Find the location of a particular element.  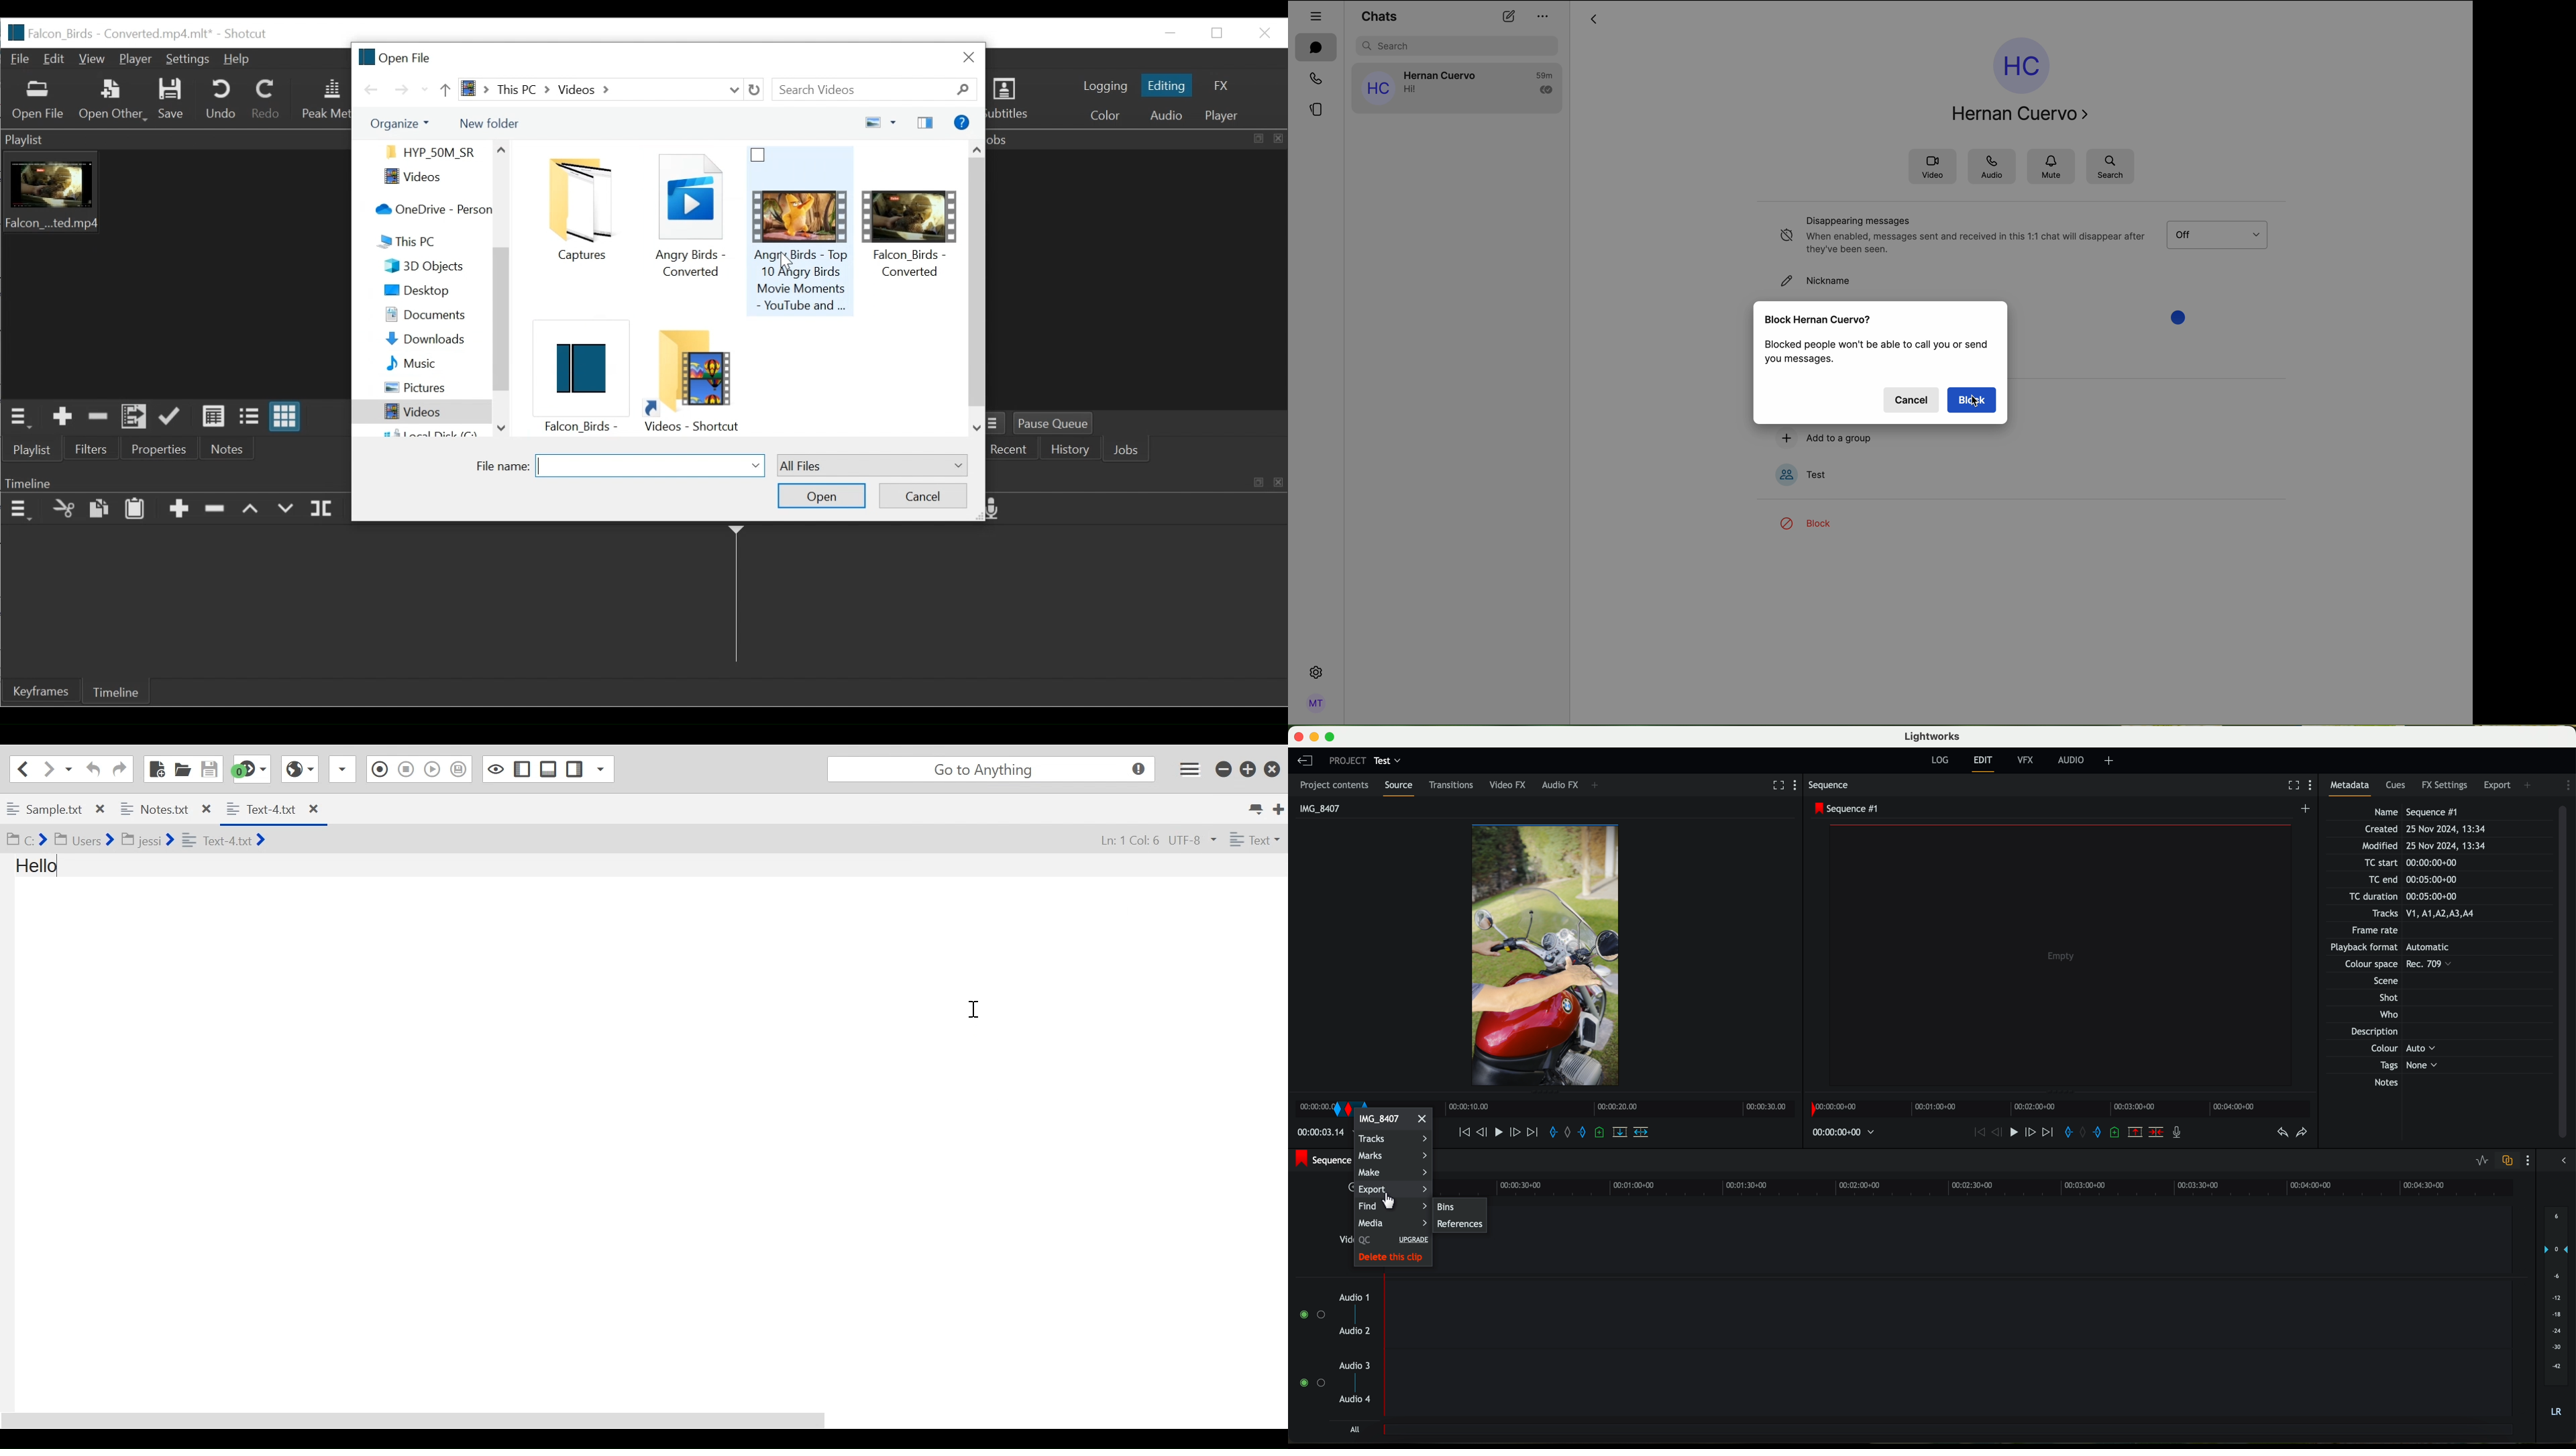

sequence is located at coordinates (1832, 787).